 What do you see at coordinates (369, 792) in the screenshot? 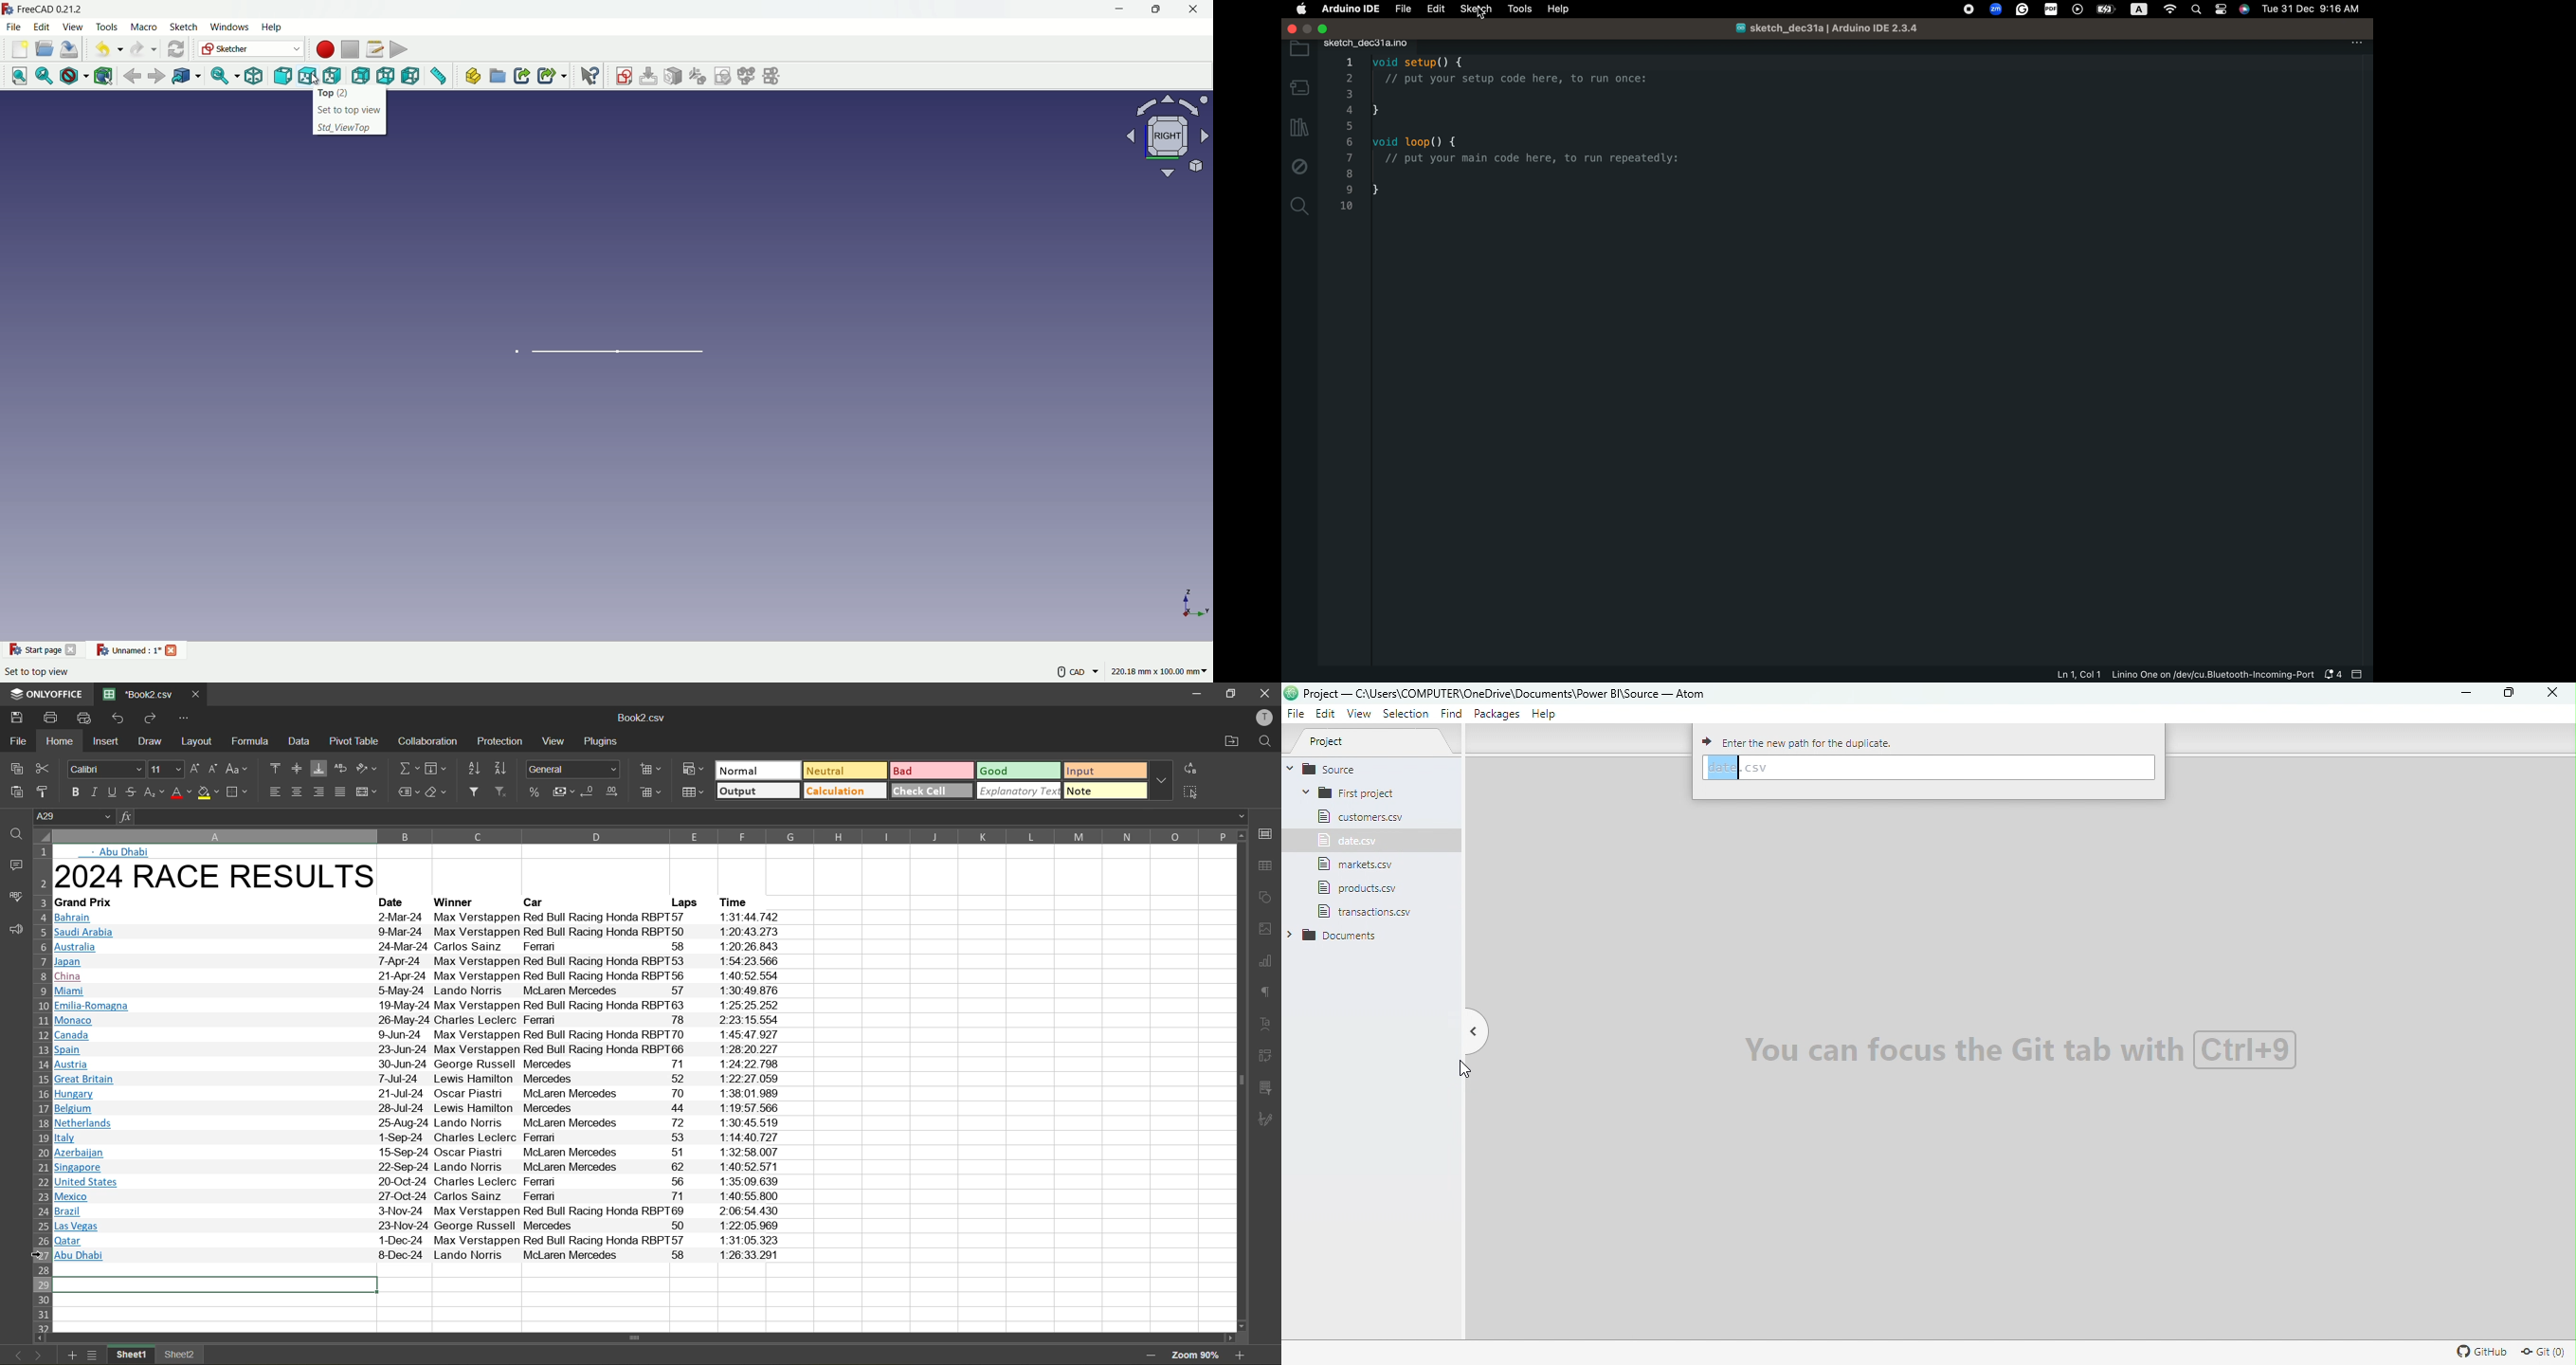
I see `merge and center` at bounding box center [369, 792].